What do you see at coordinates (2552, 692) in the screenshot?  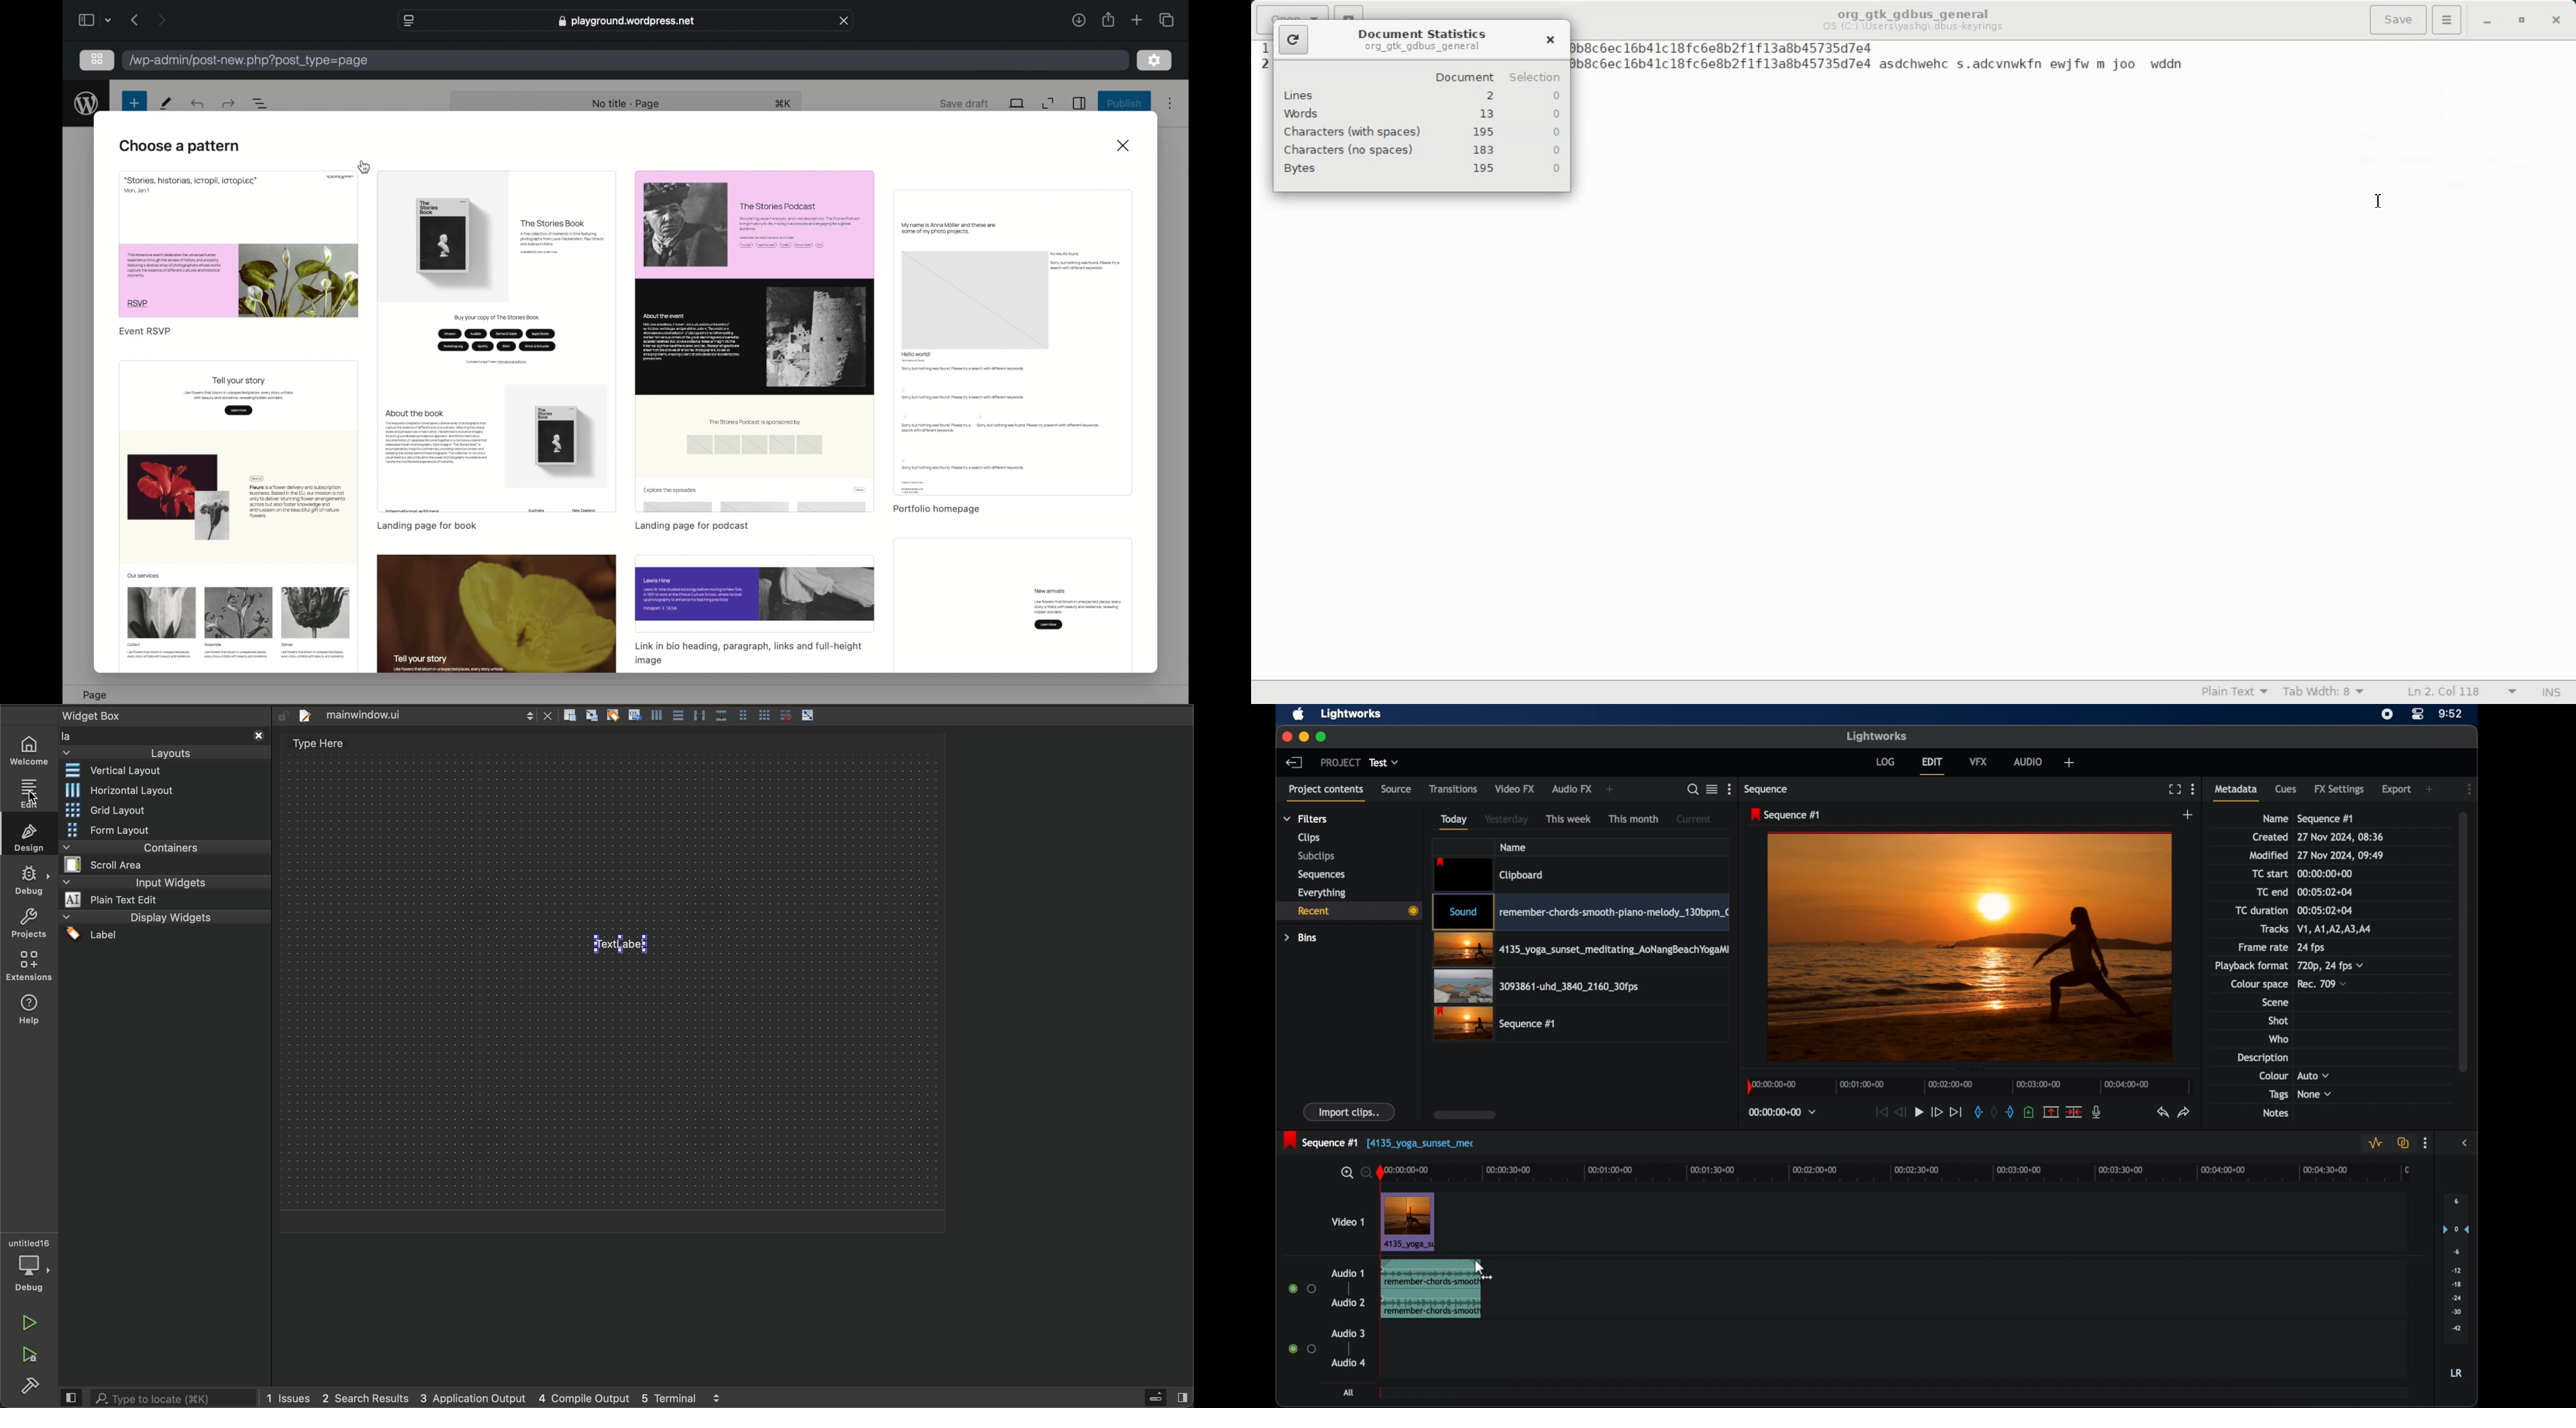 I see `INS` at bounding box center [2552, 692].